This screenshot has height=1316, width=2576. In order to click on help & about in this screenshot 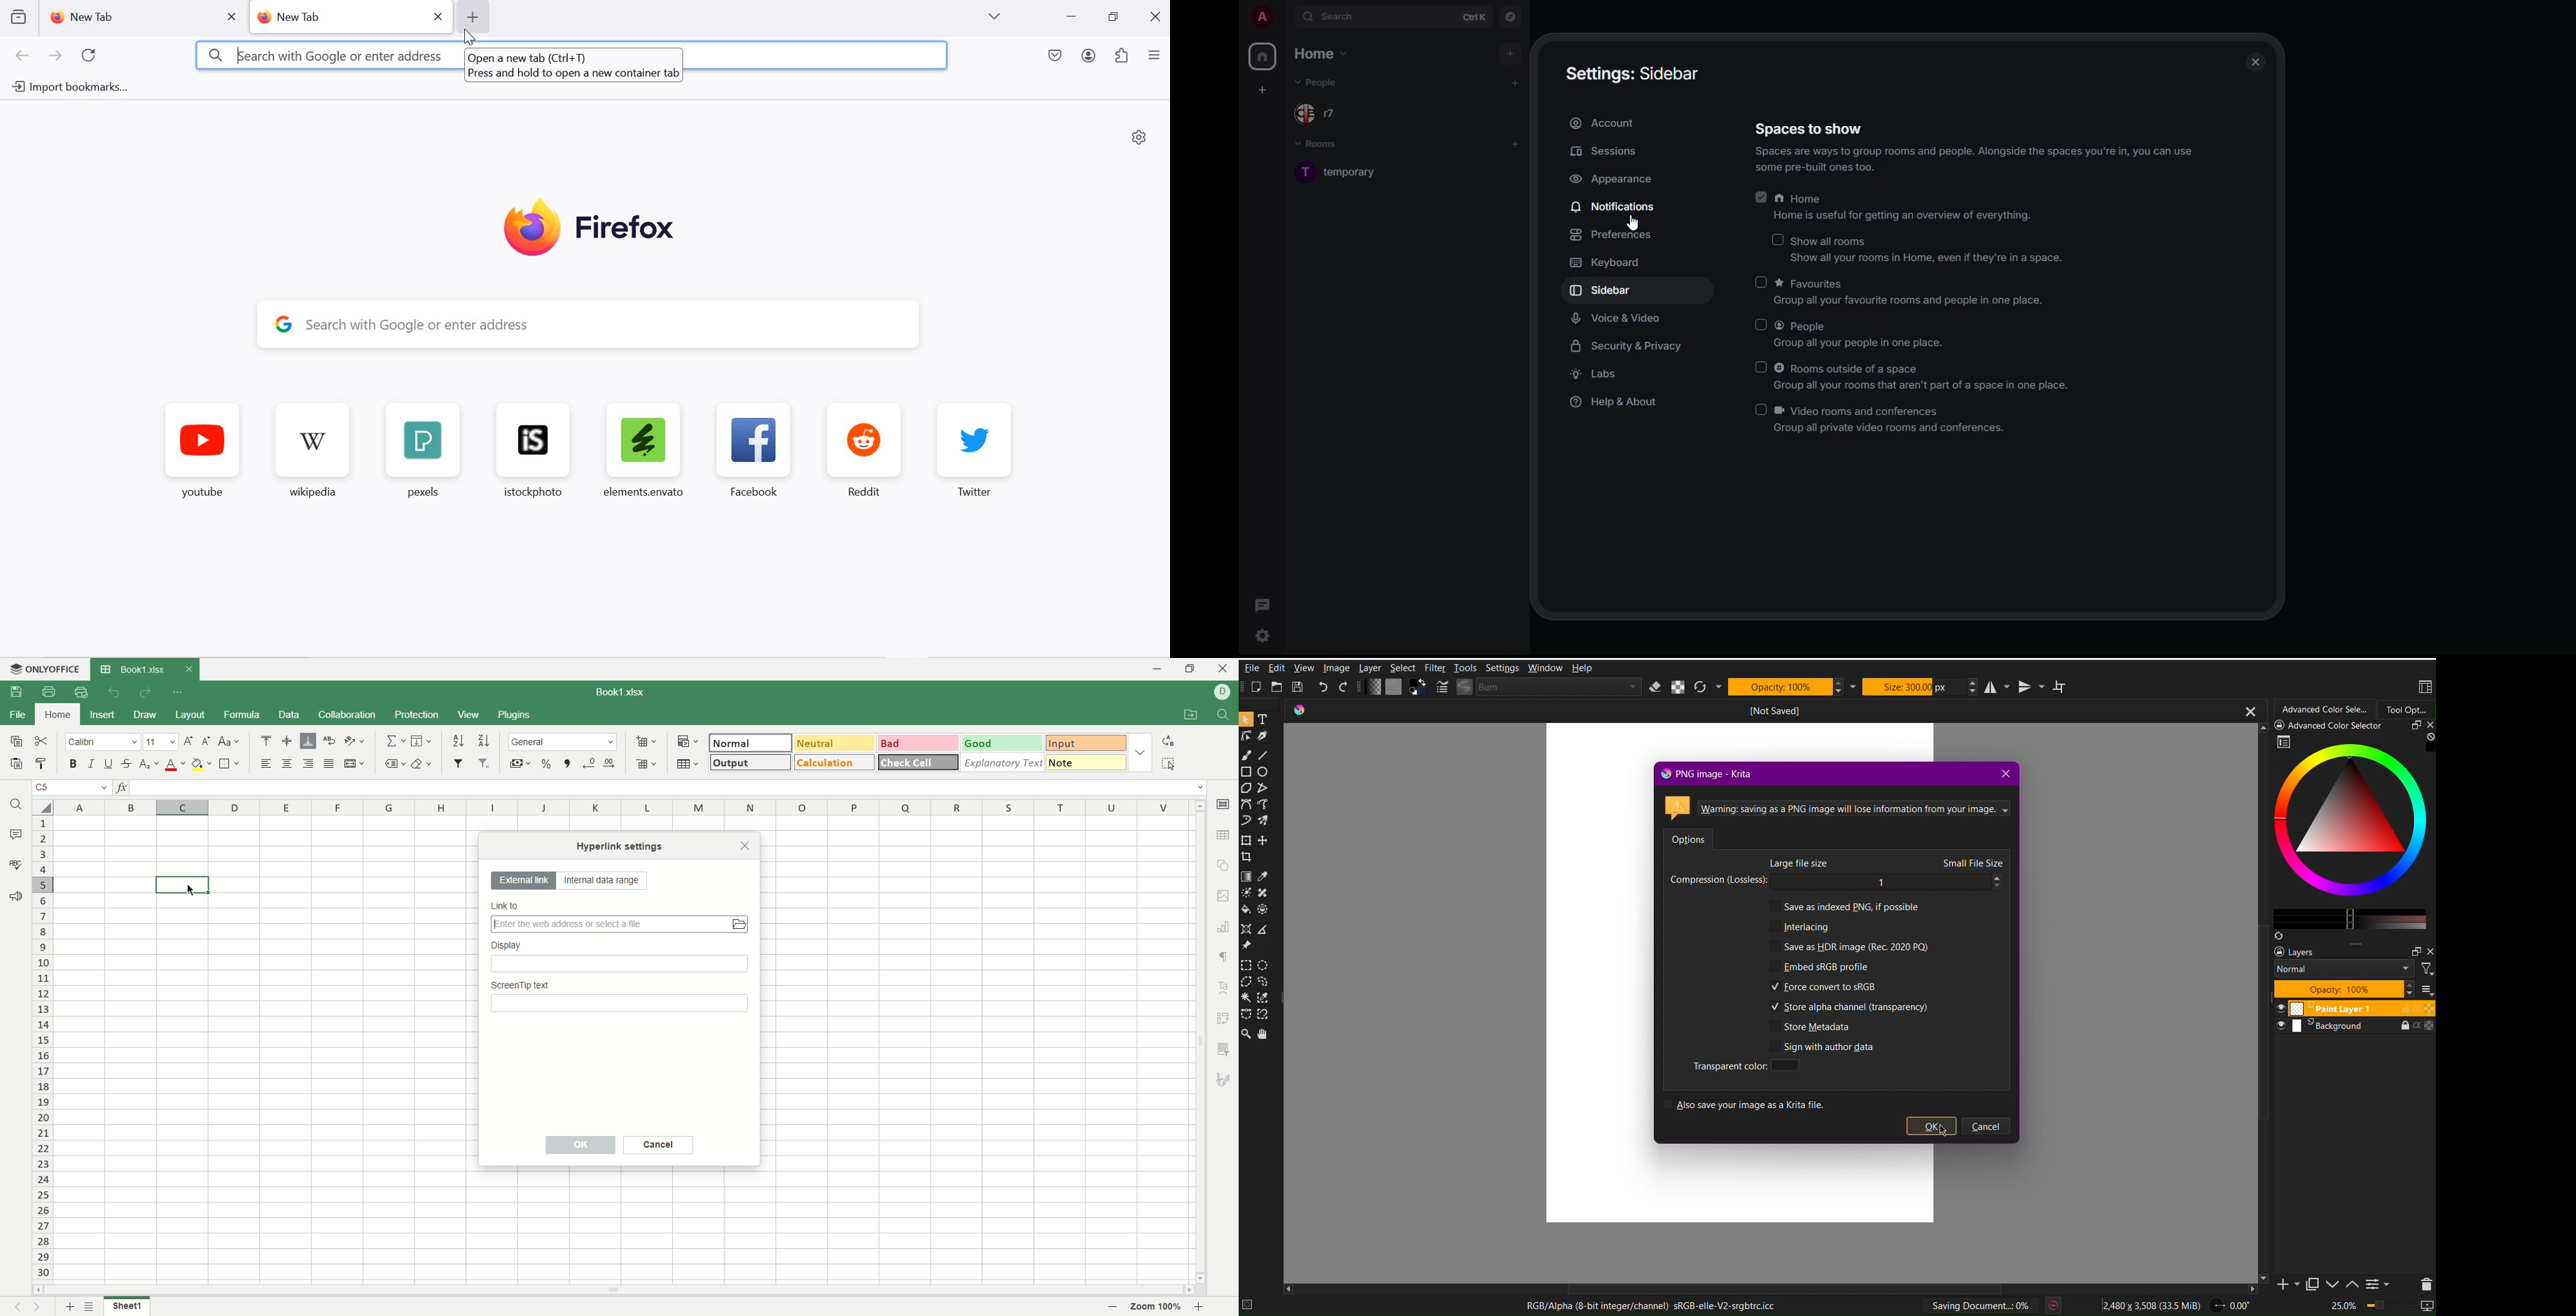, I will do `click(1619, 402)`.